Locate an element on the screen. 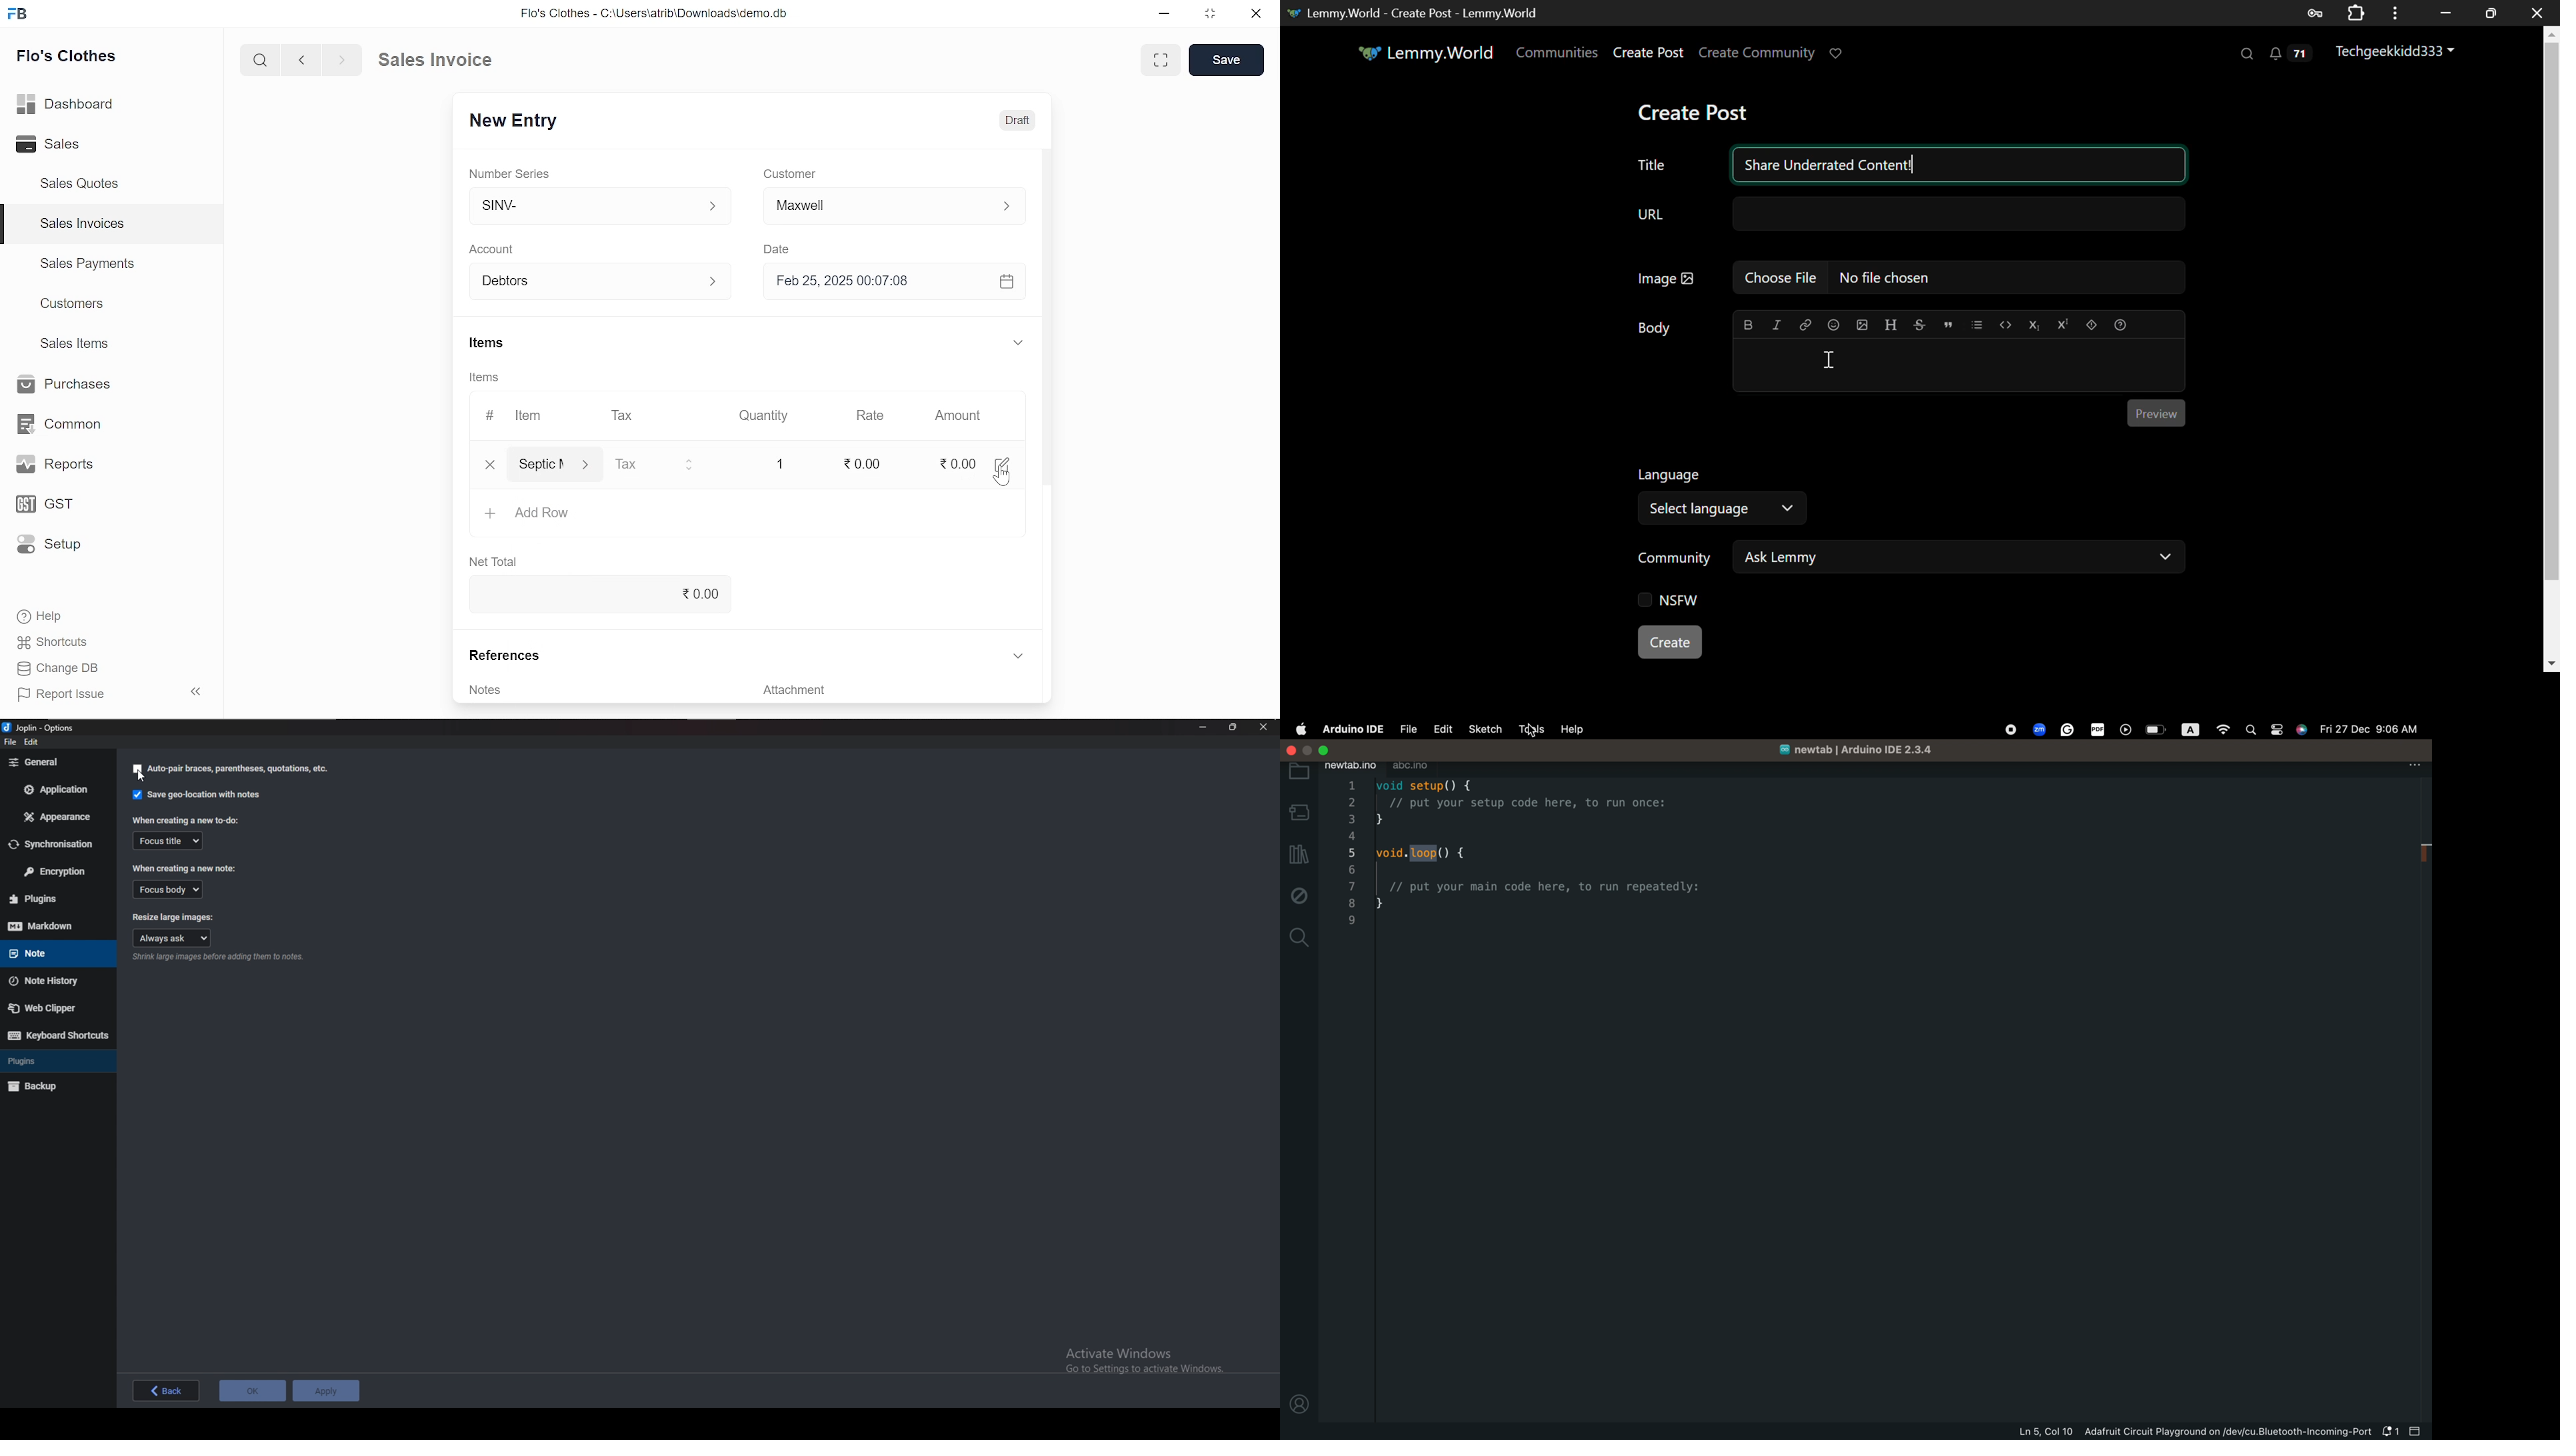 This screenshot has width=2576, height=1456. collapse is located at coordinates (198, 693).